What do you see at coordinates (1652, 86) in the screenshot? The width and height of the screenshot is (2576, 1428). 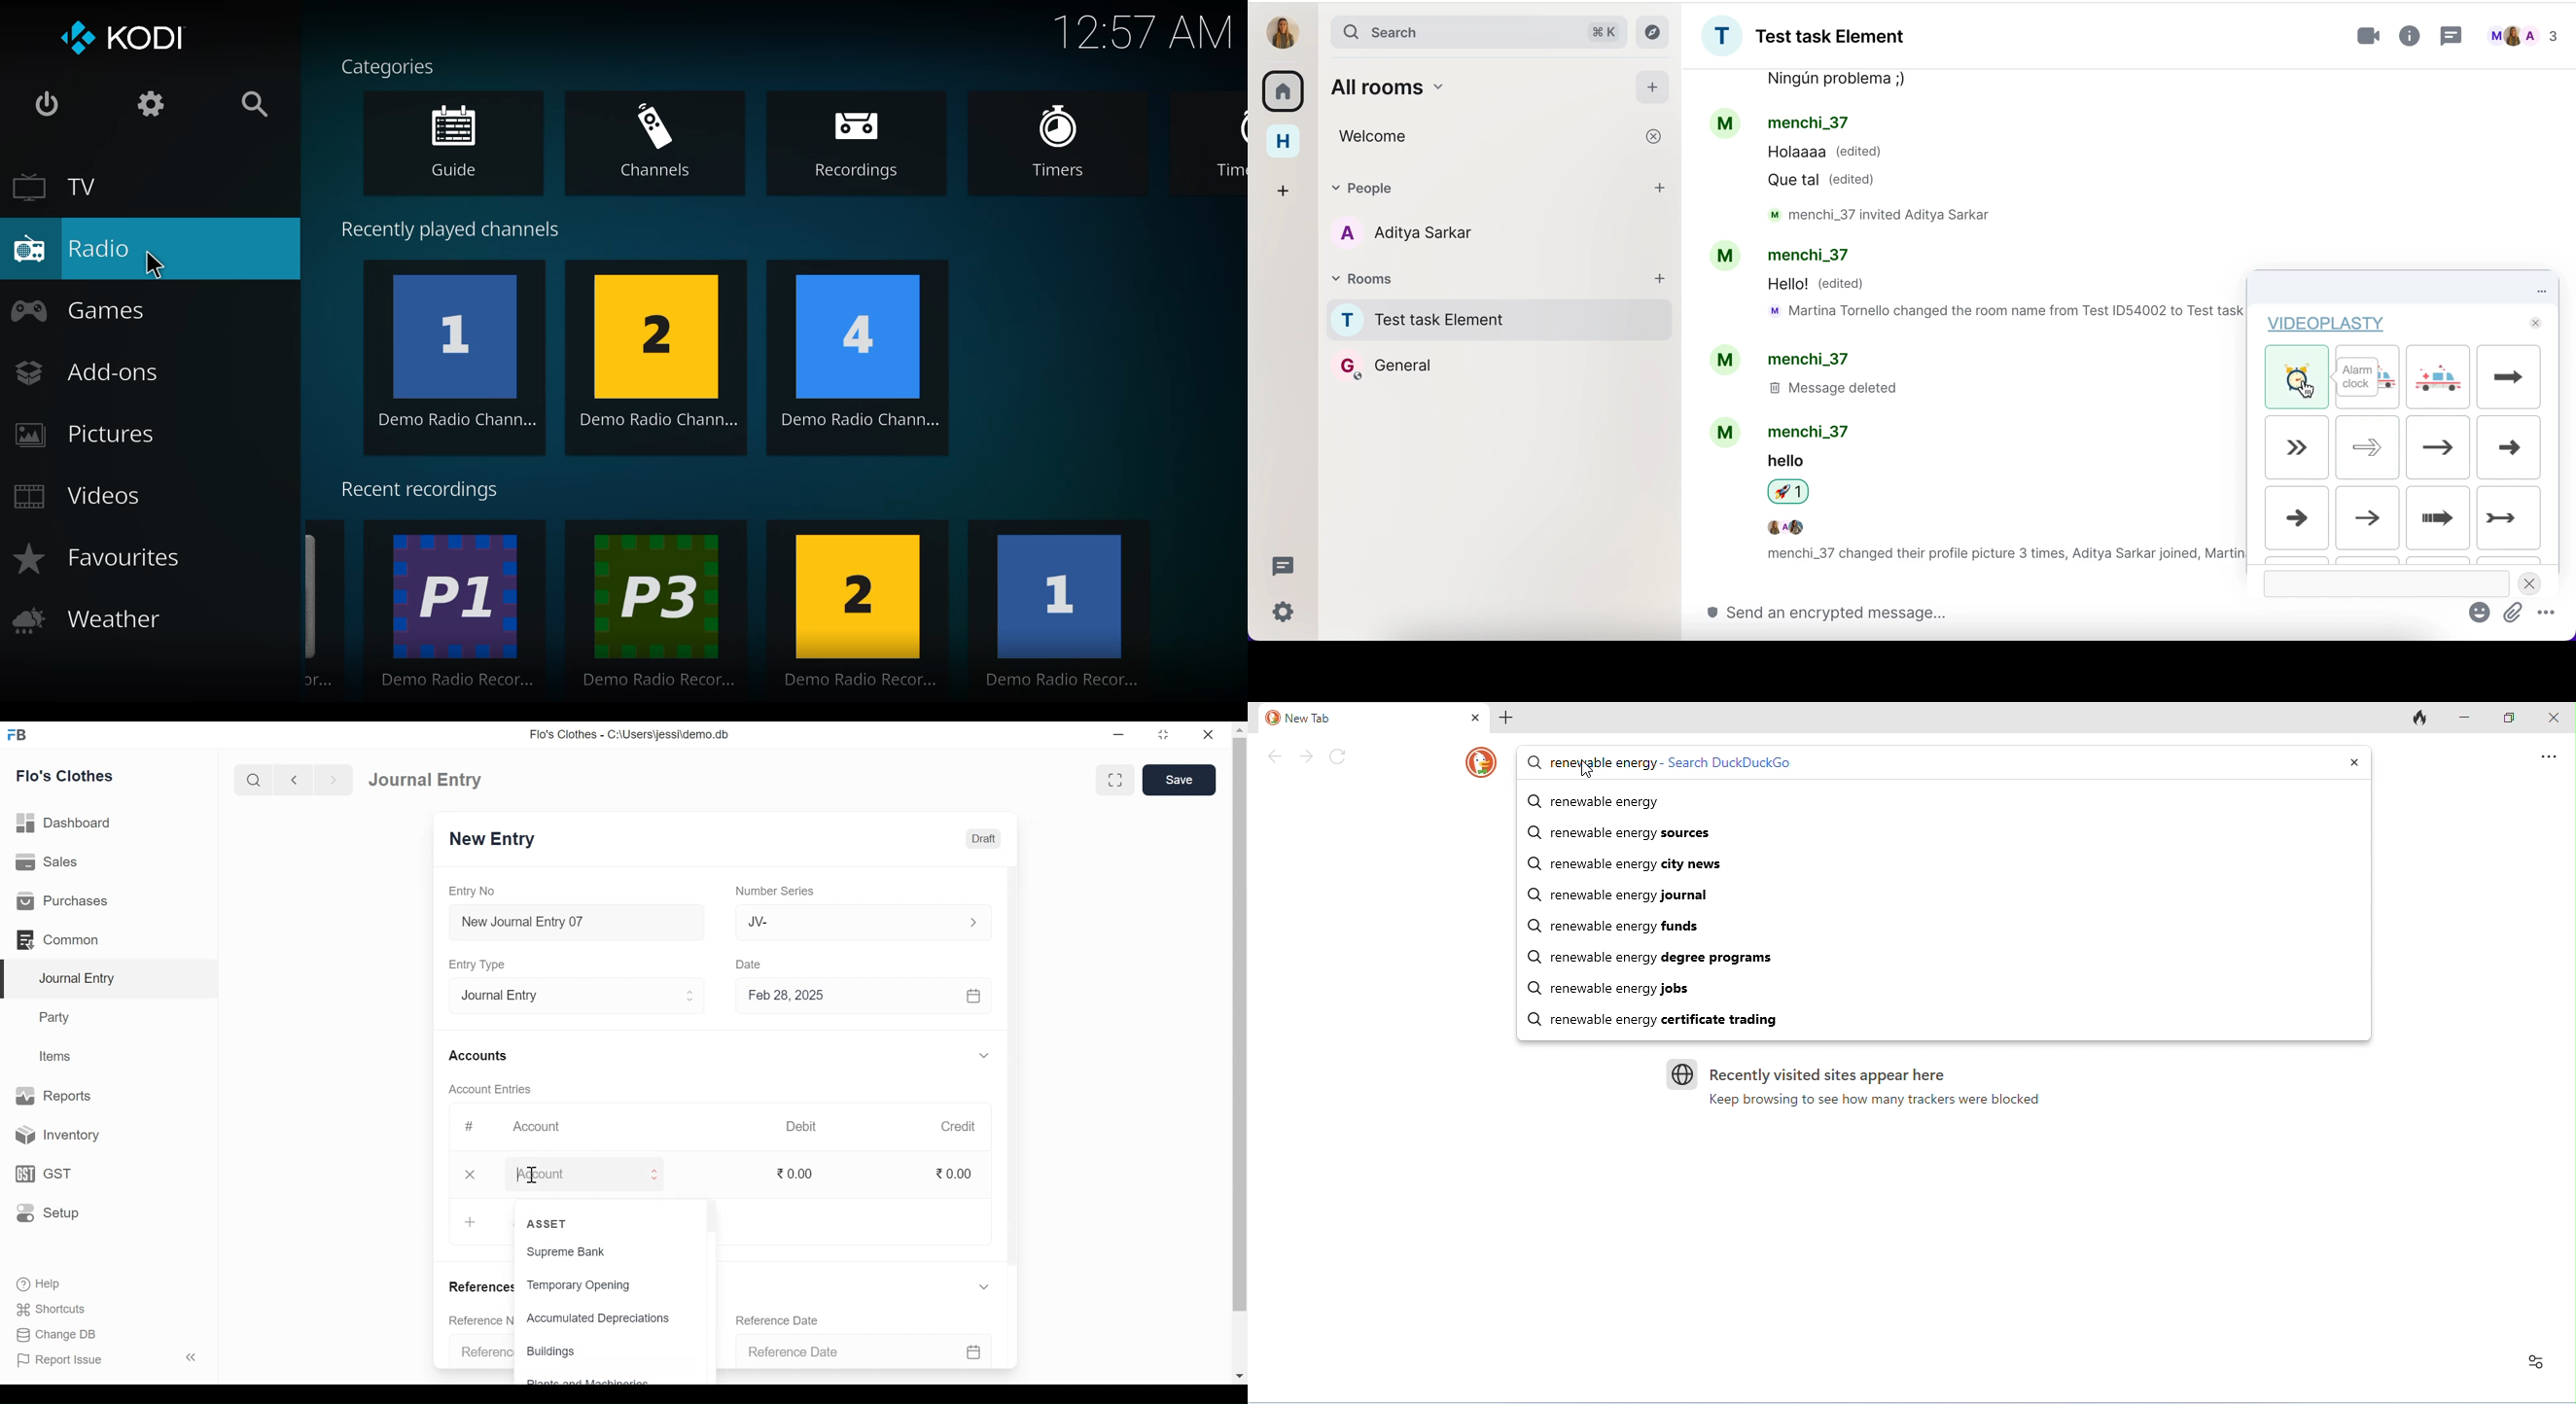 I see `add` at bounding box center [1652, 86].